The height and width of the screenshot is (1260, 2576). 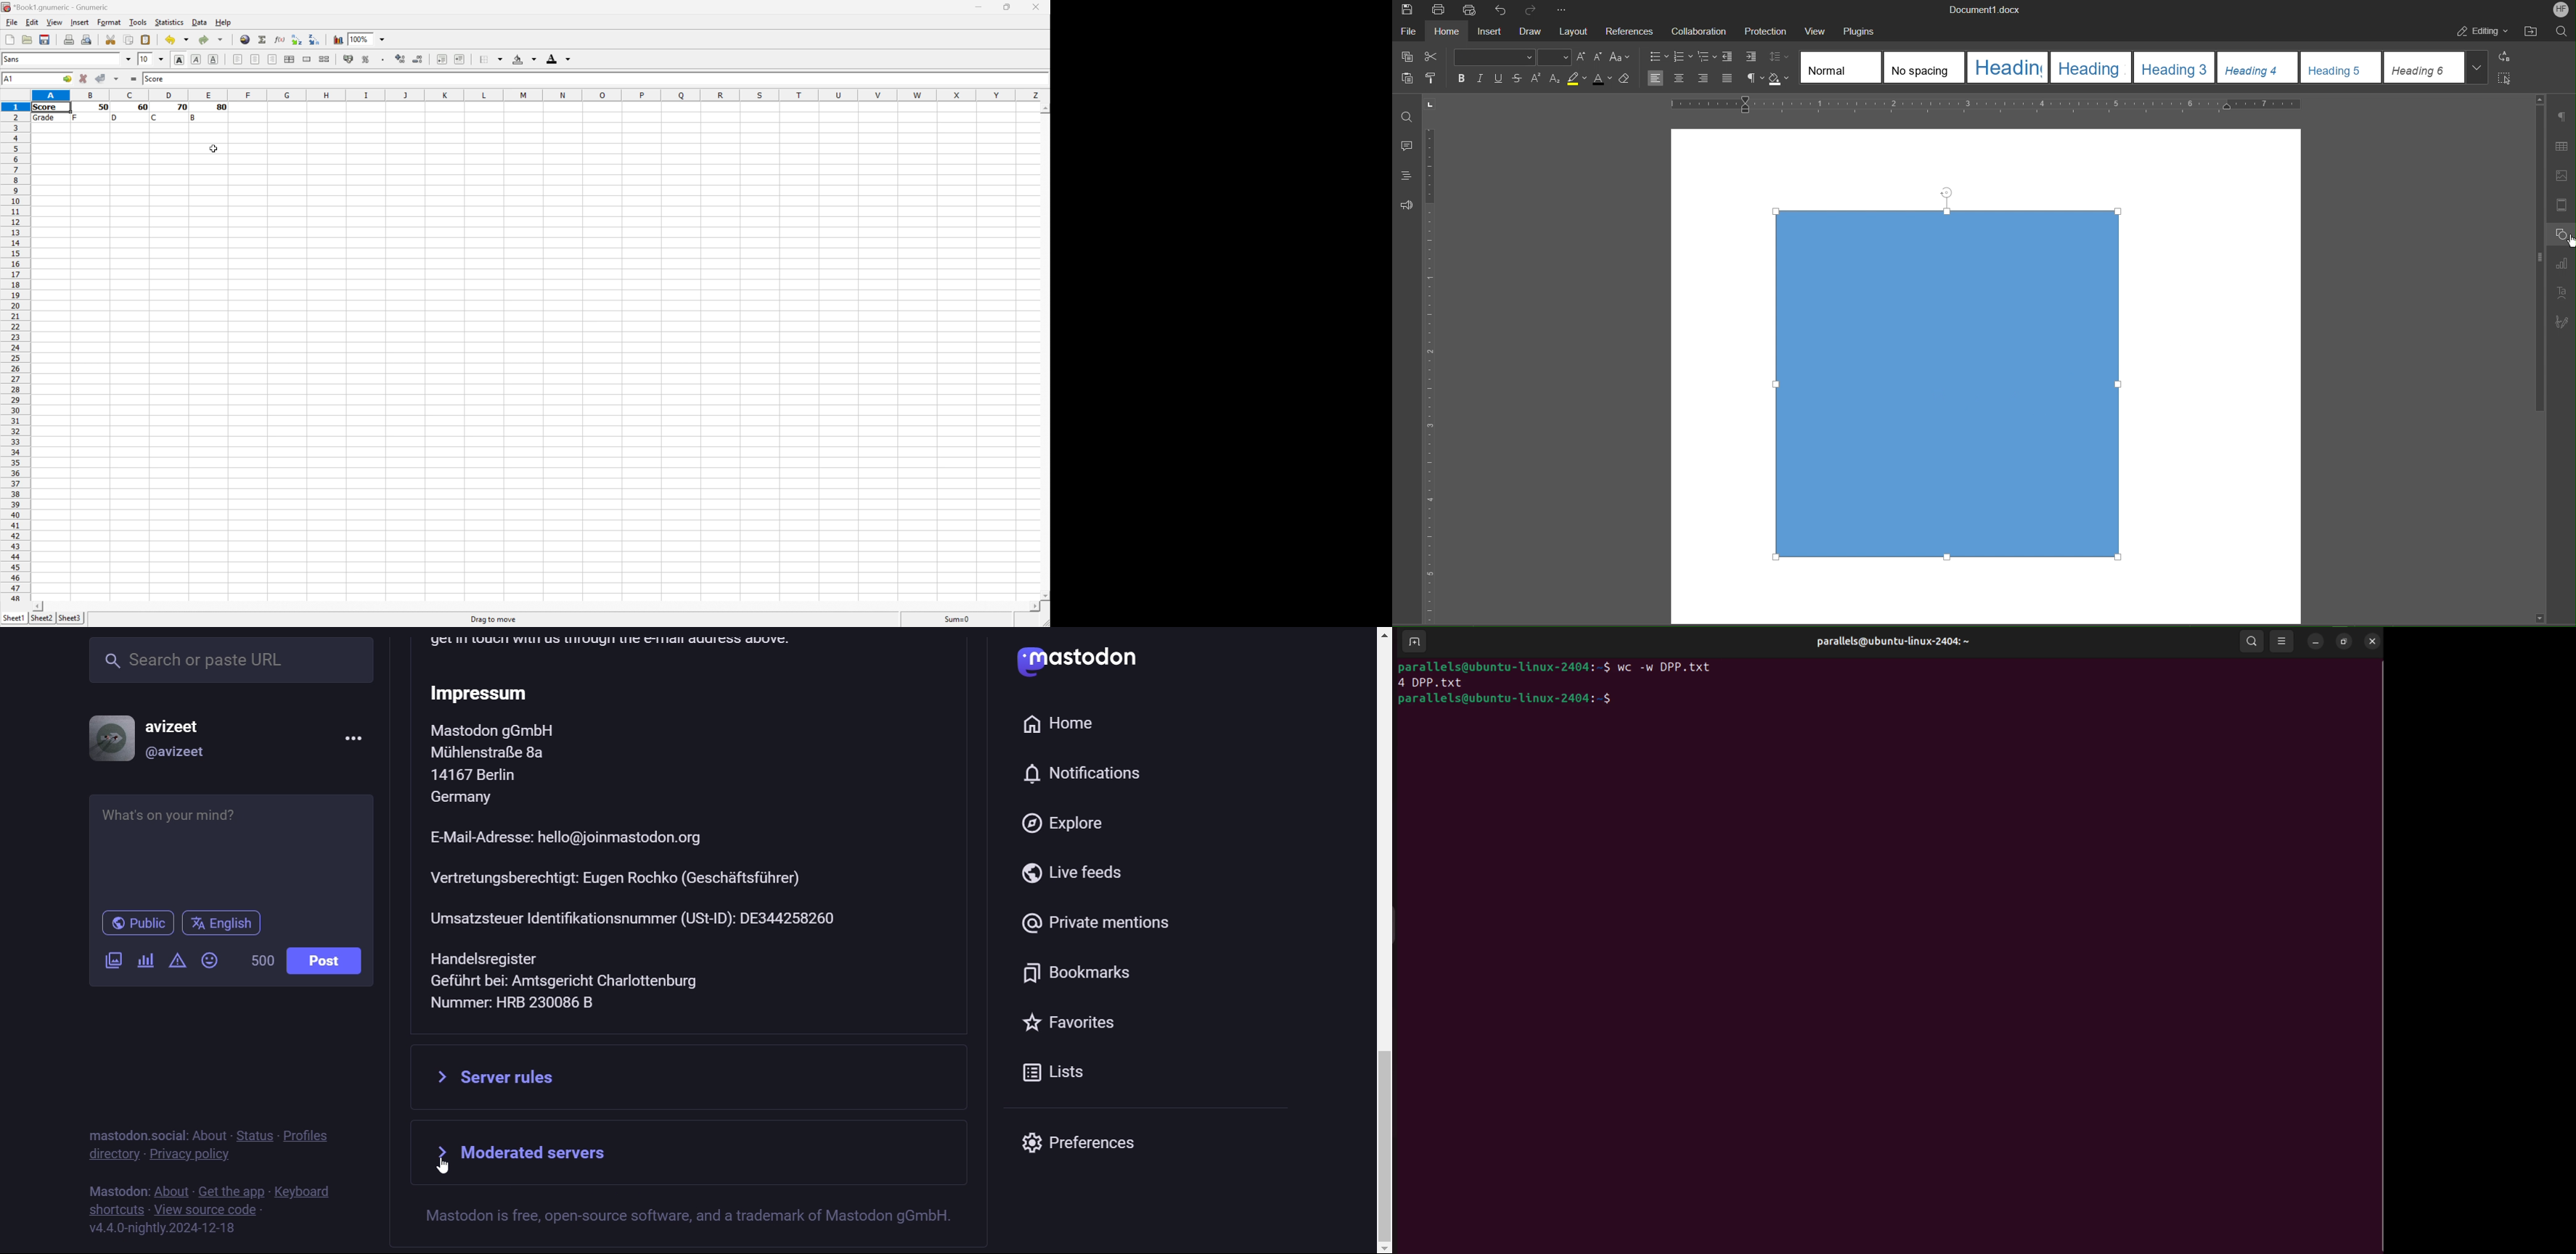 What do you see at coordinates (67, 40) in the screenshot?
I see `Print current file` at bounding box center [67, 40].